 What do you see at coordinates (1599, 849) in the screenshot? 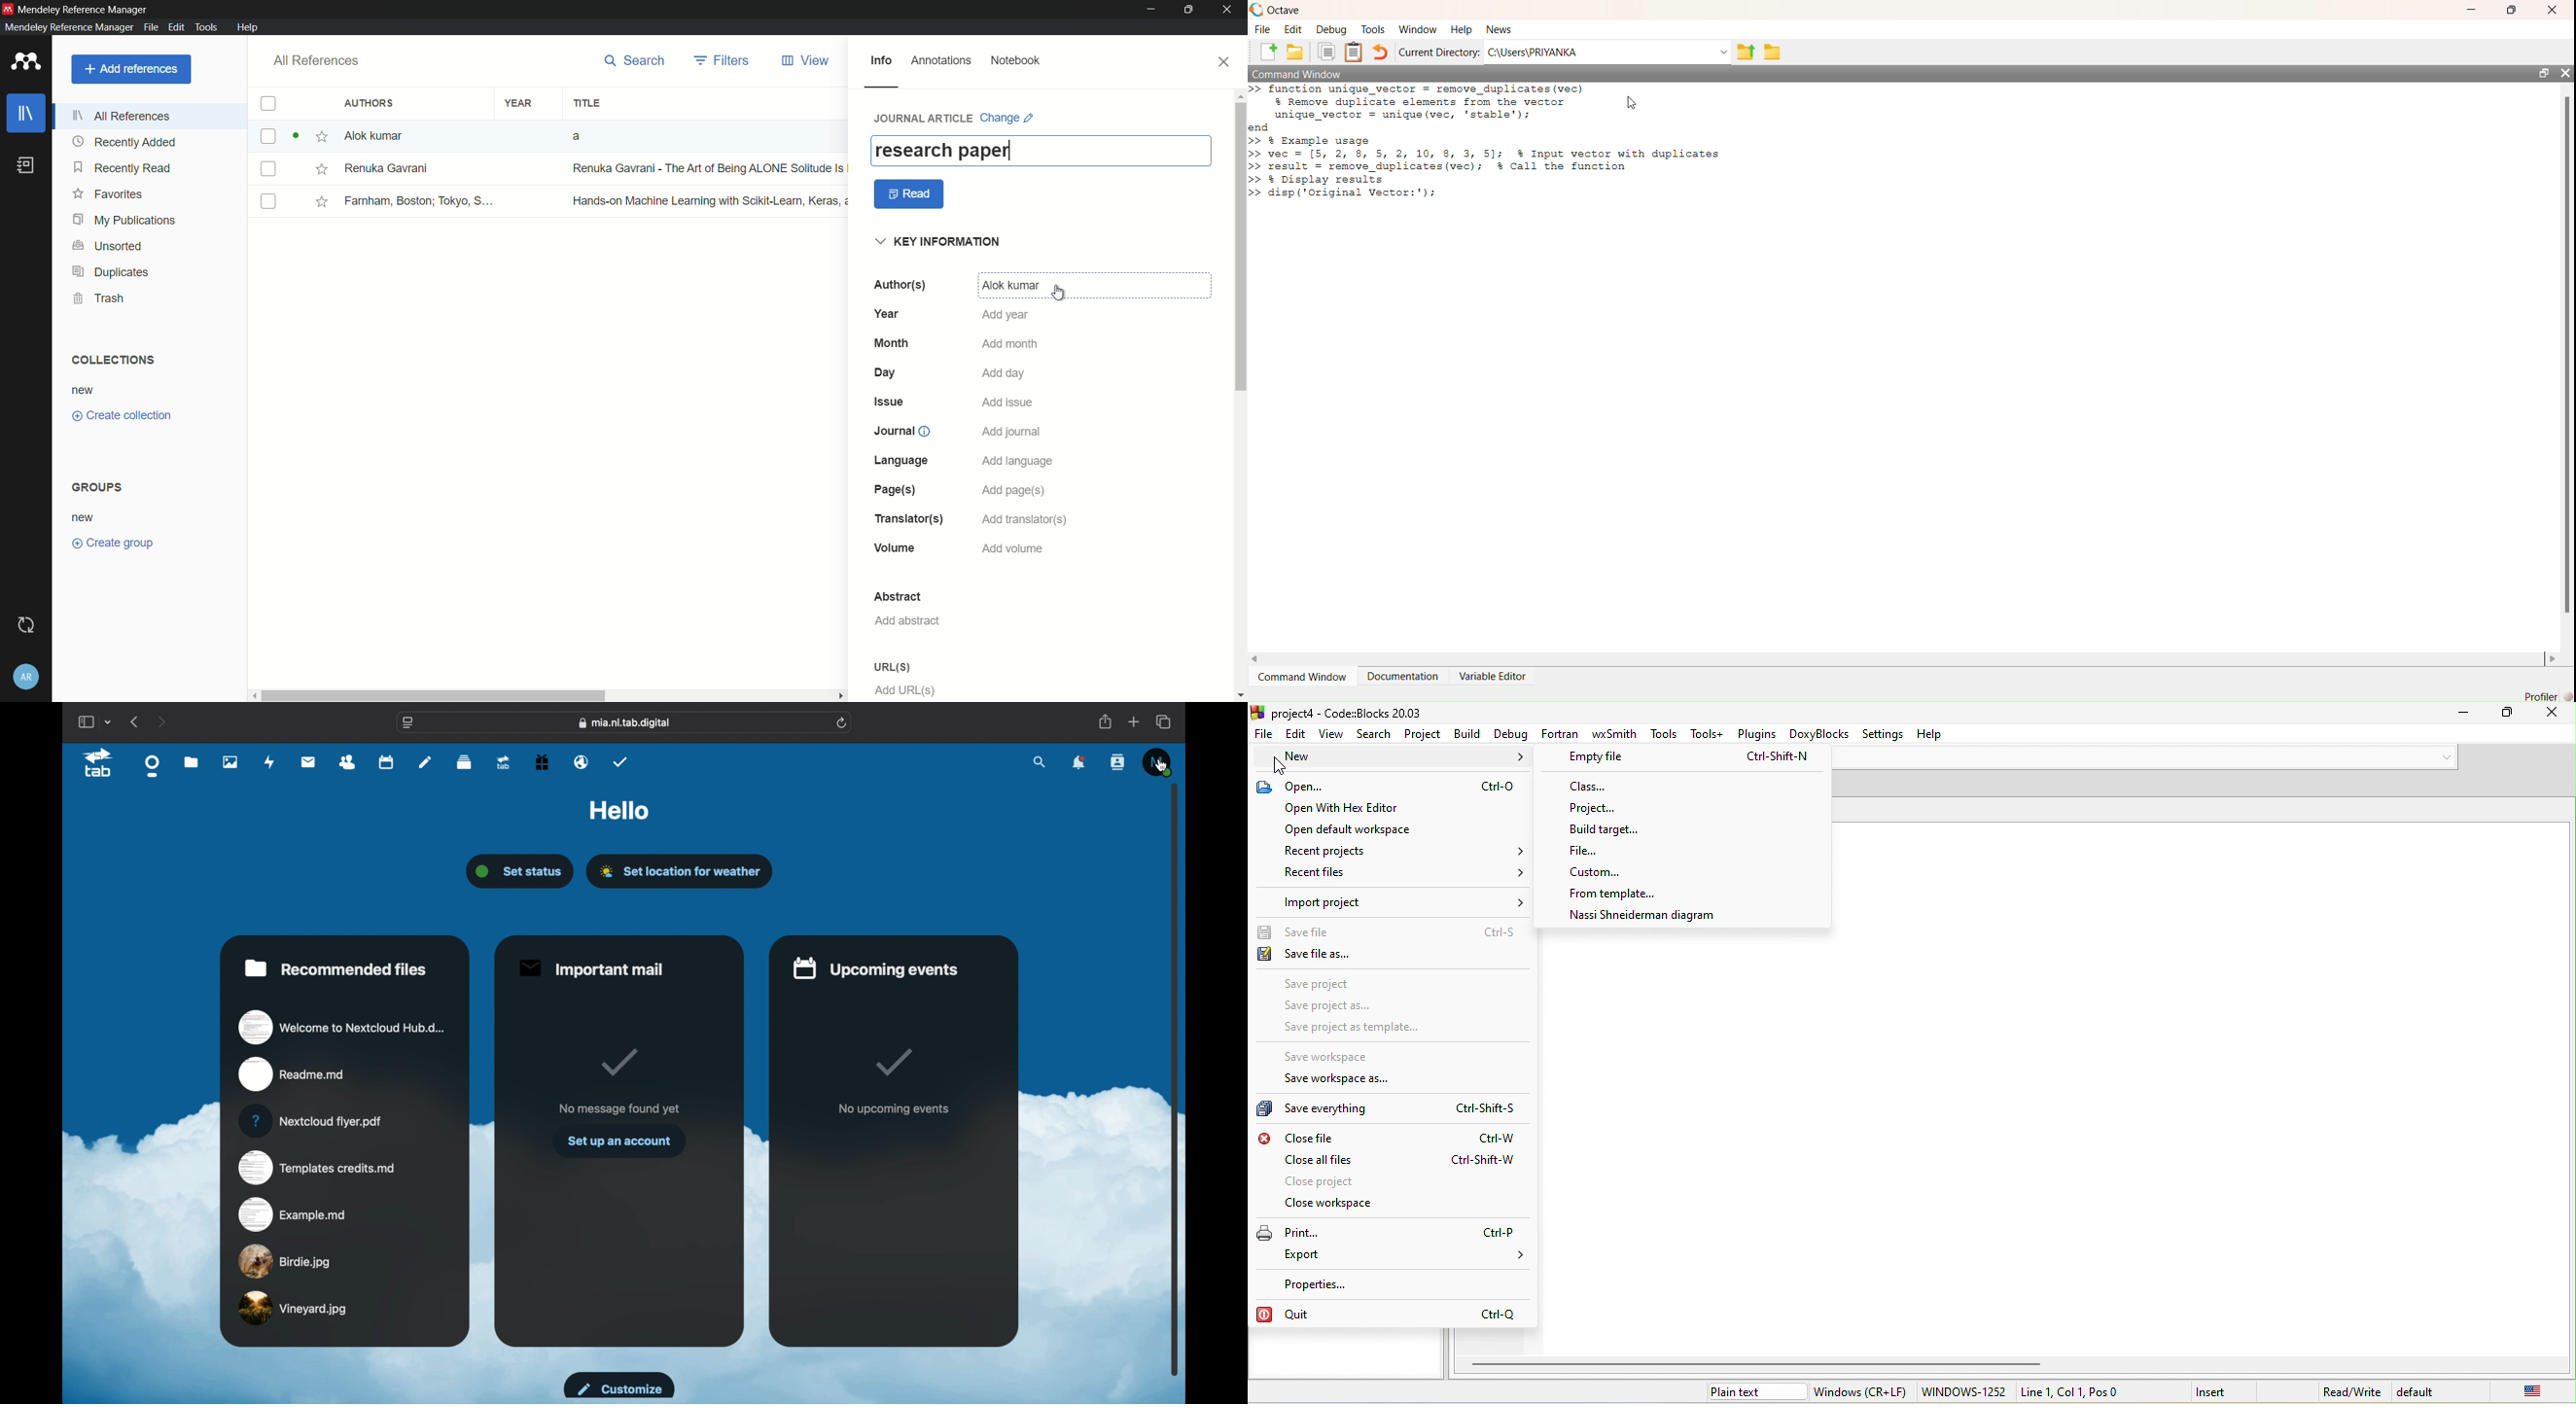
I see `file` at bounding box center [1599, 849].